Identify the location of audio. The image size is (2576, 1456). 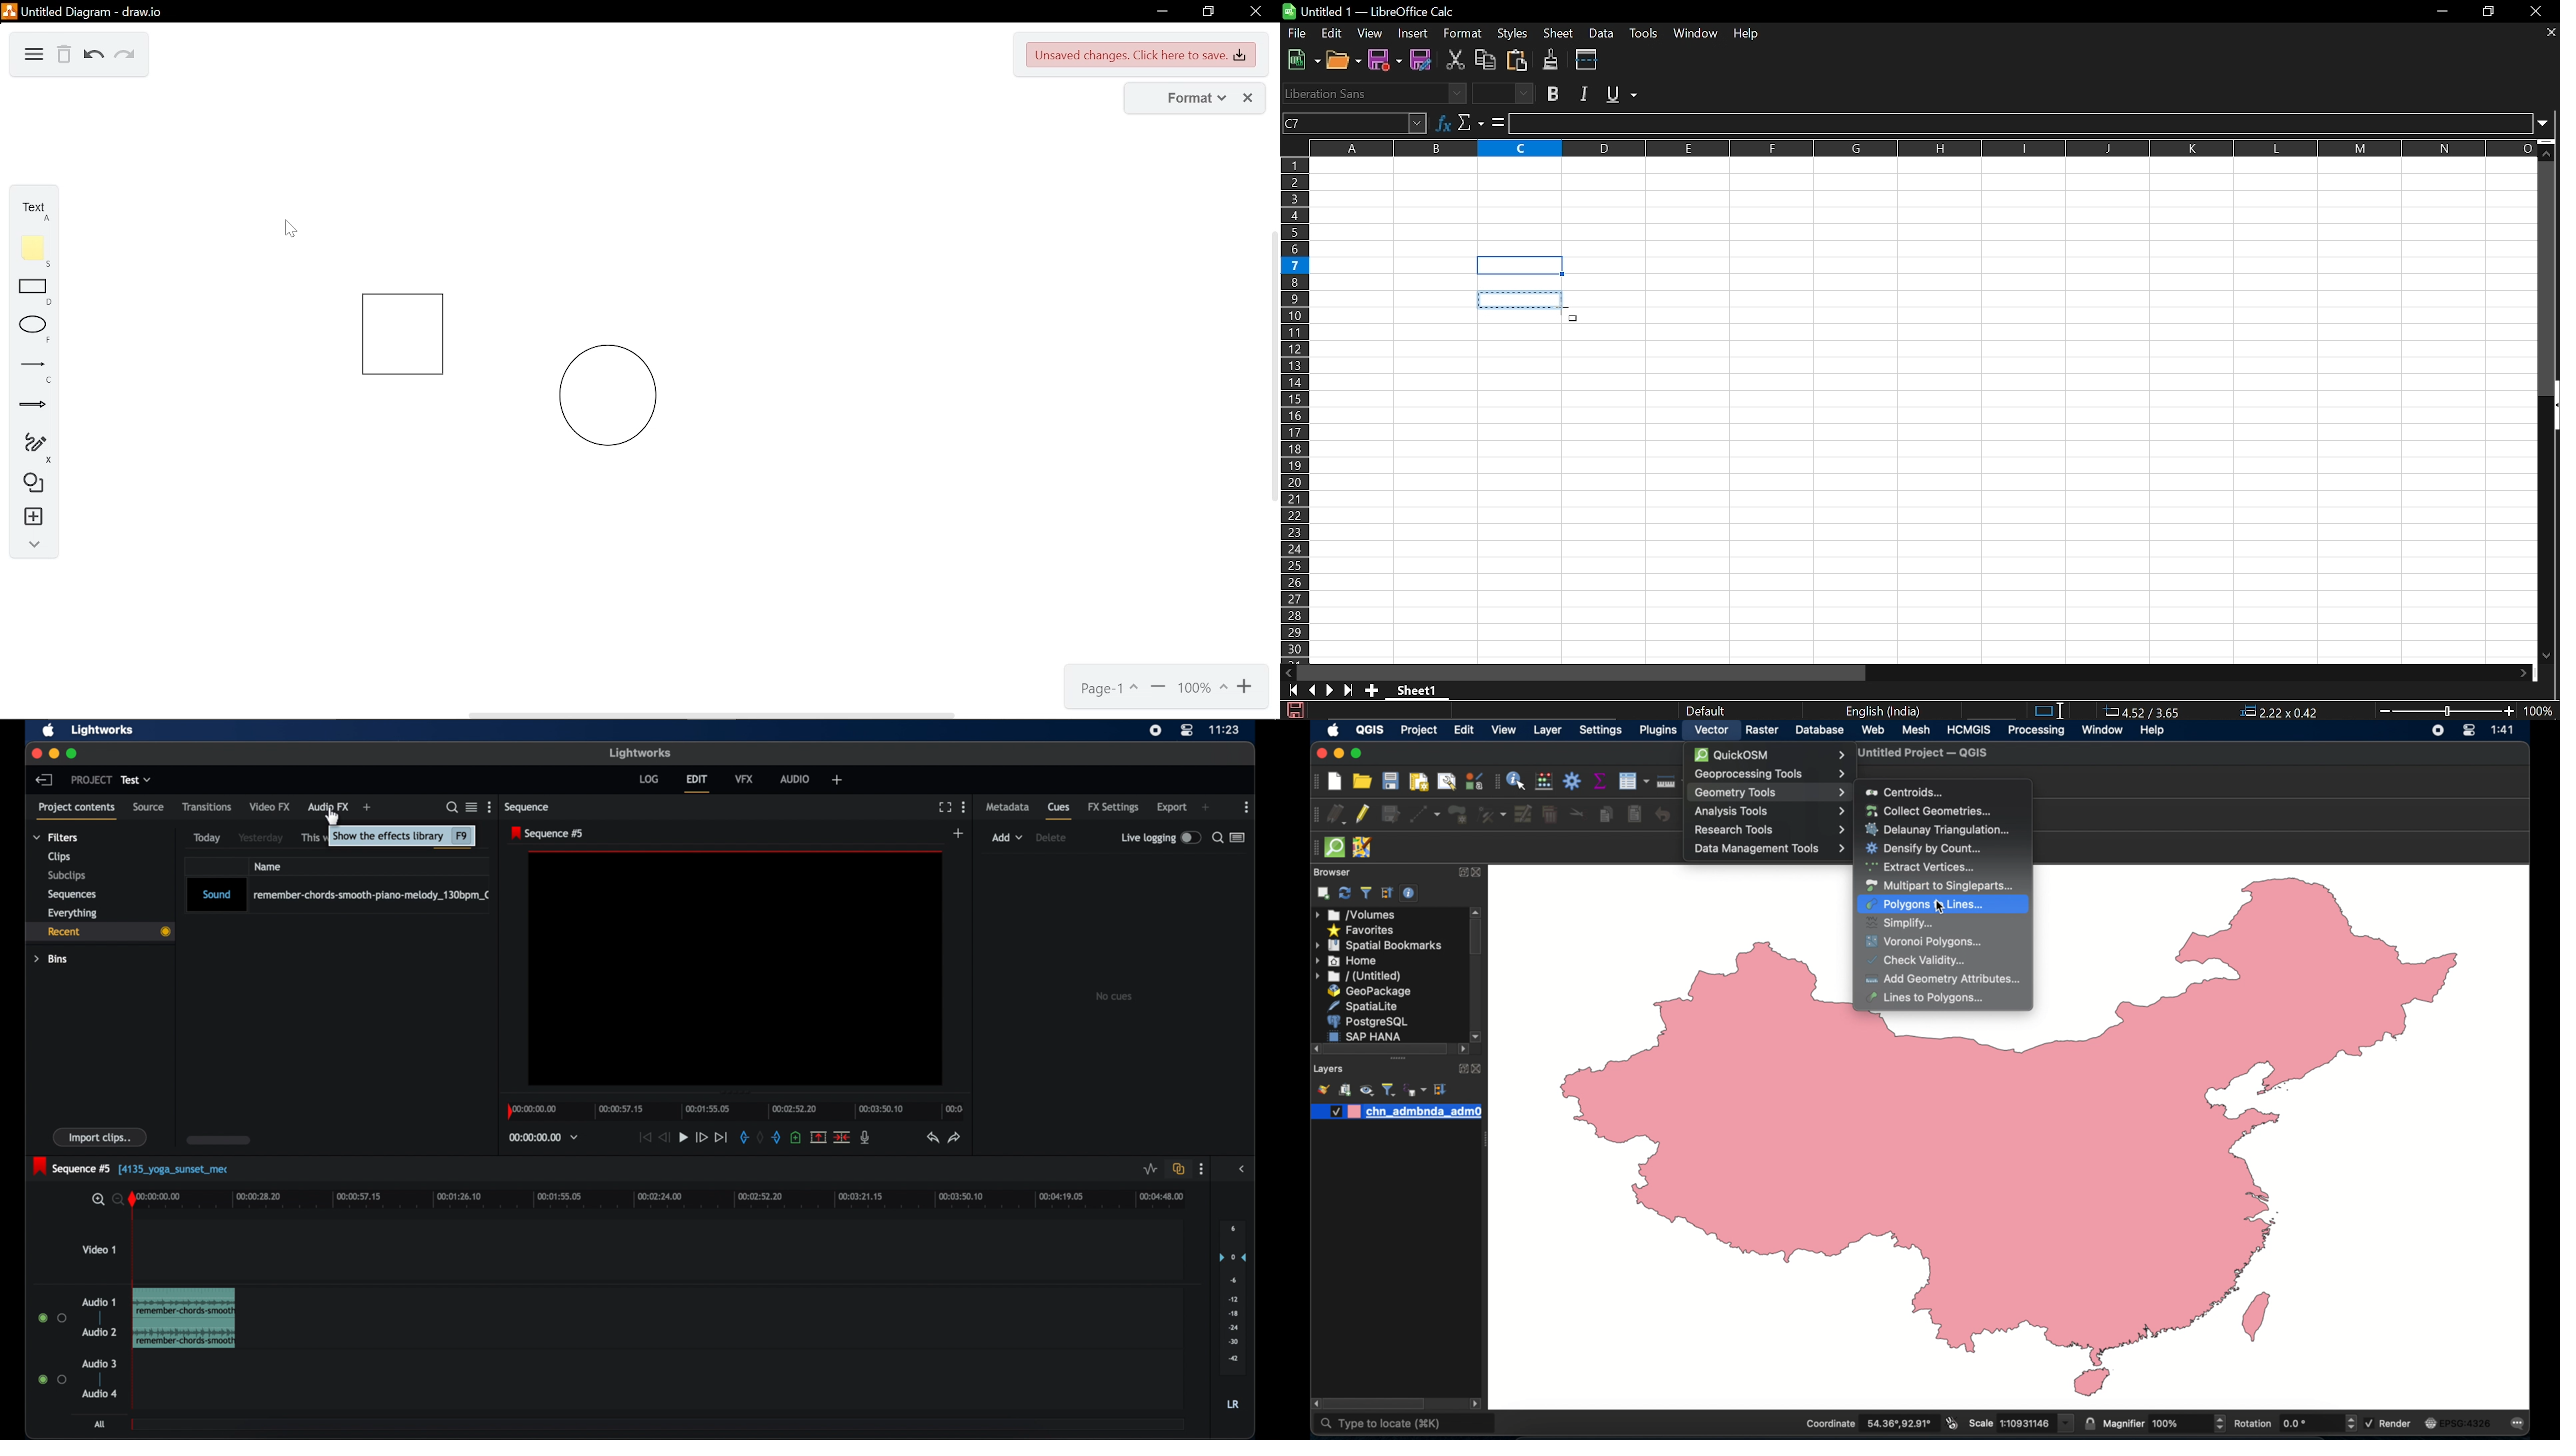
(795, 778).